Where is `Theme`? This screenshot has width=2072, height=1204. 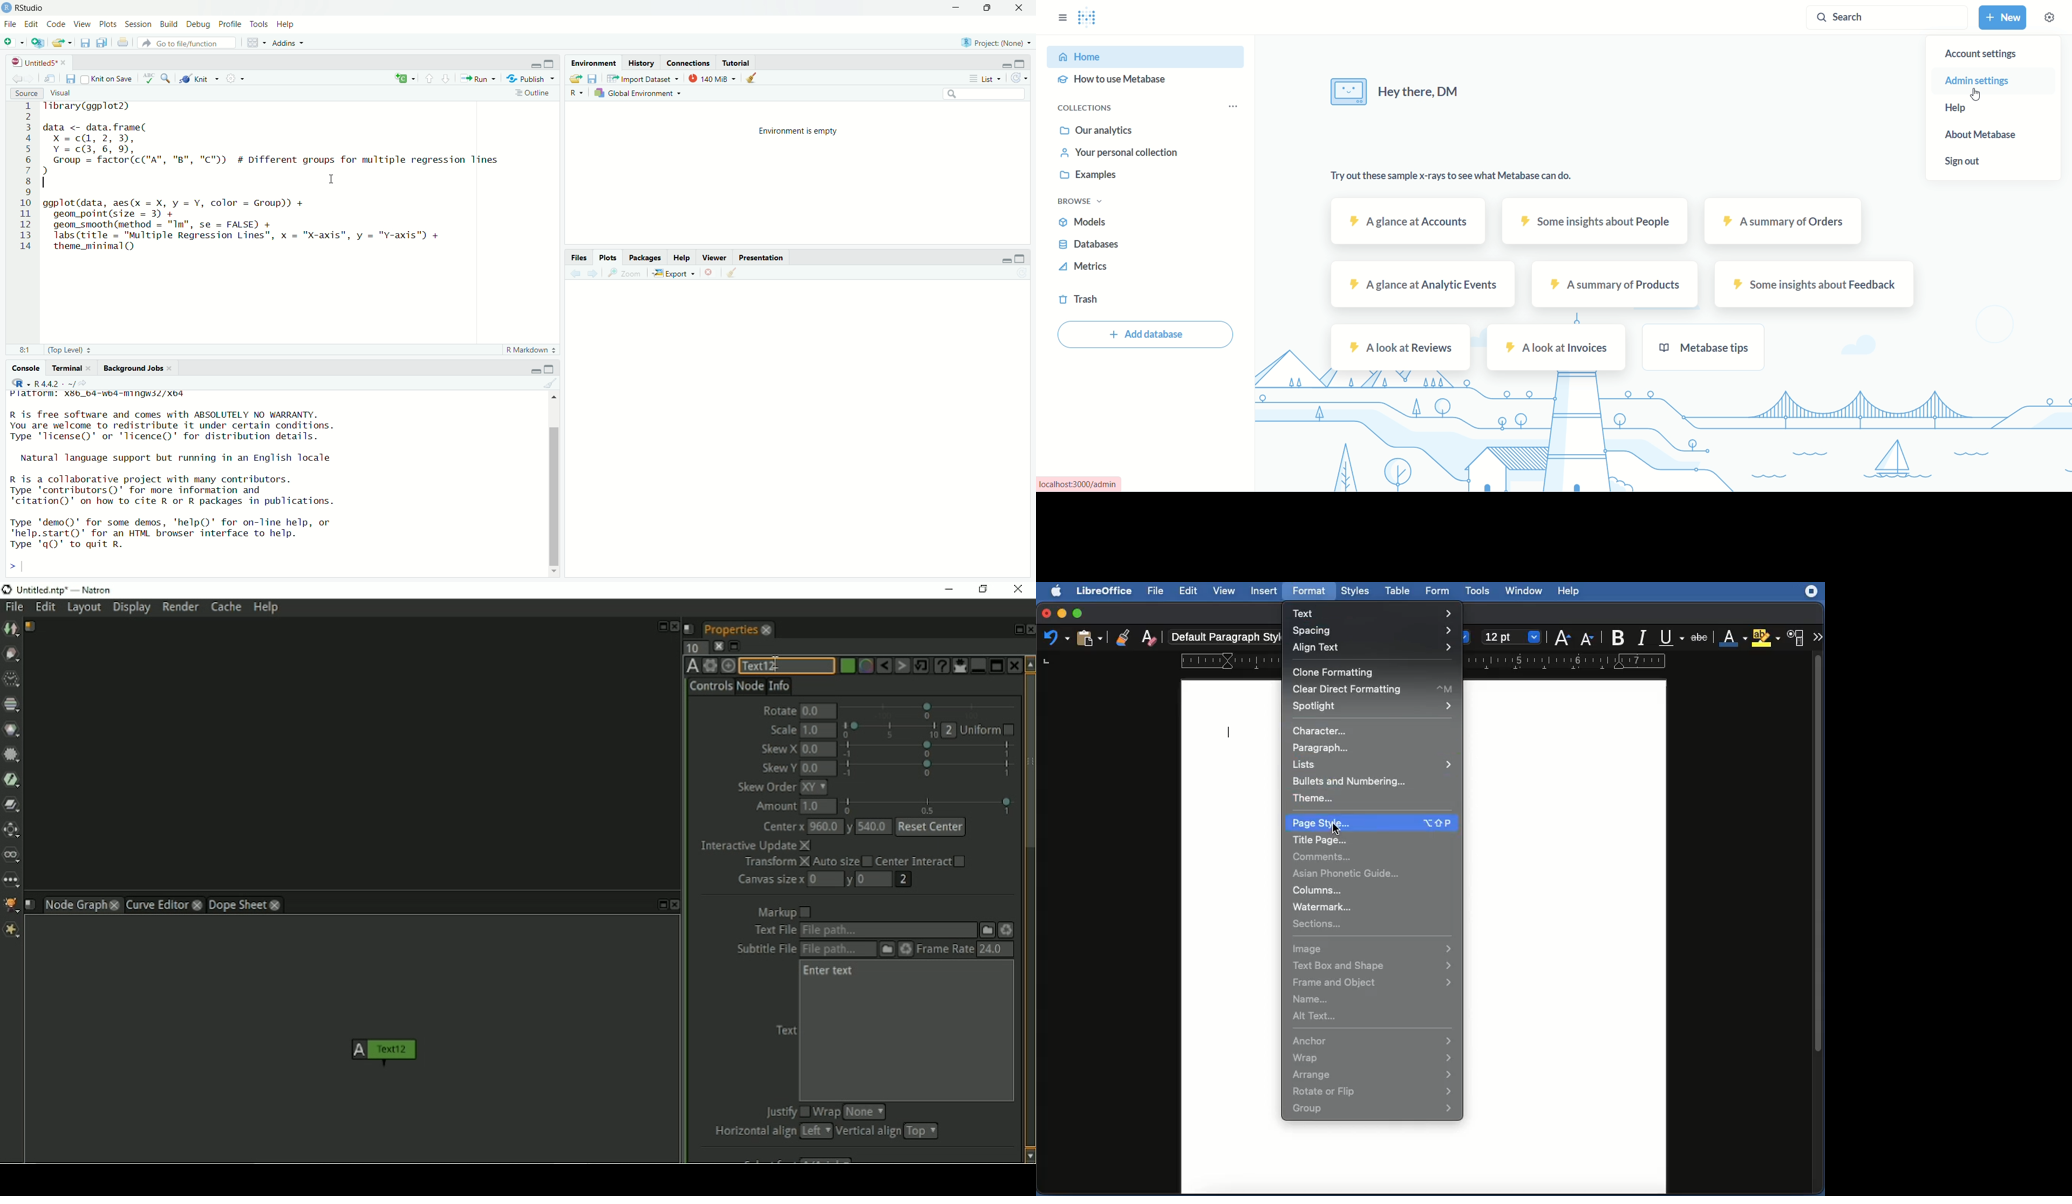
Theme is located at coordinates (1316, 799).